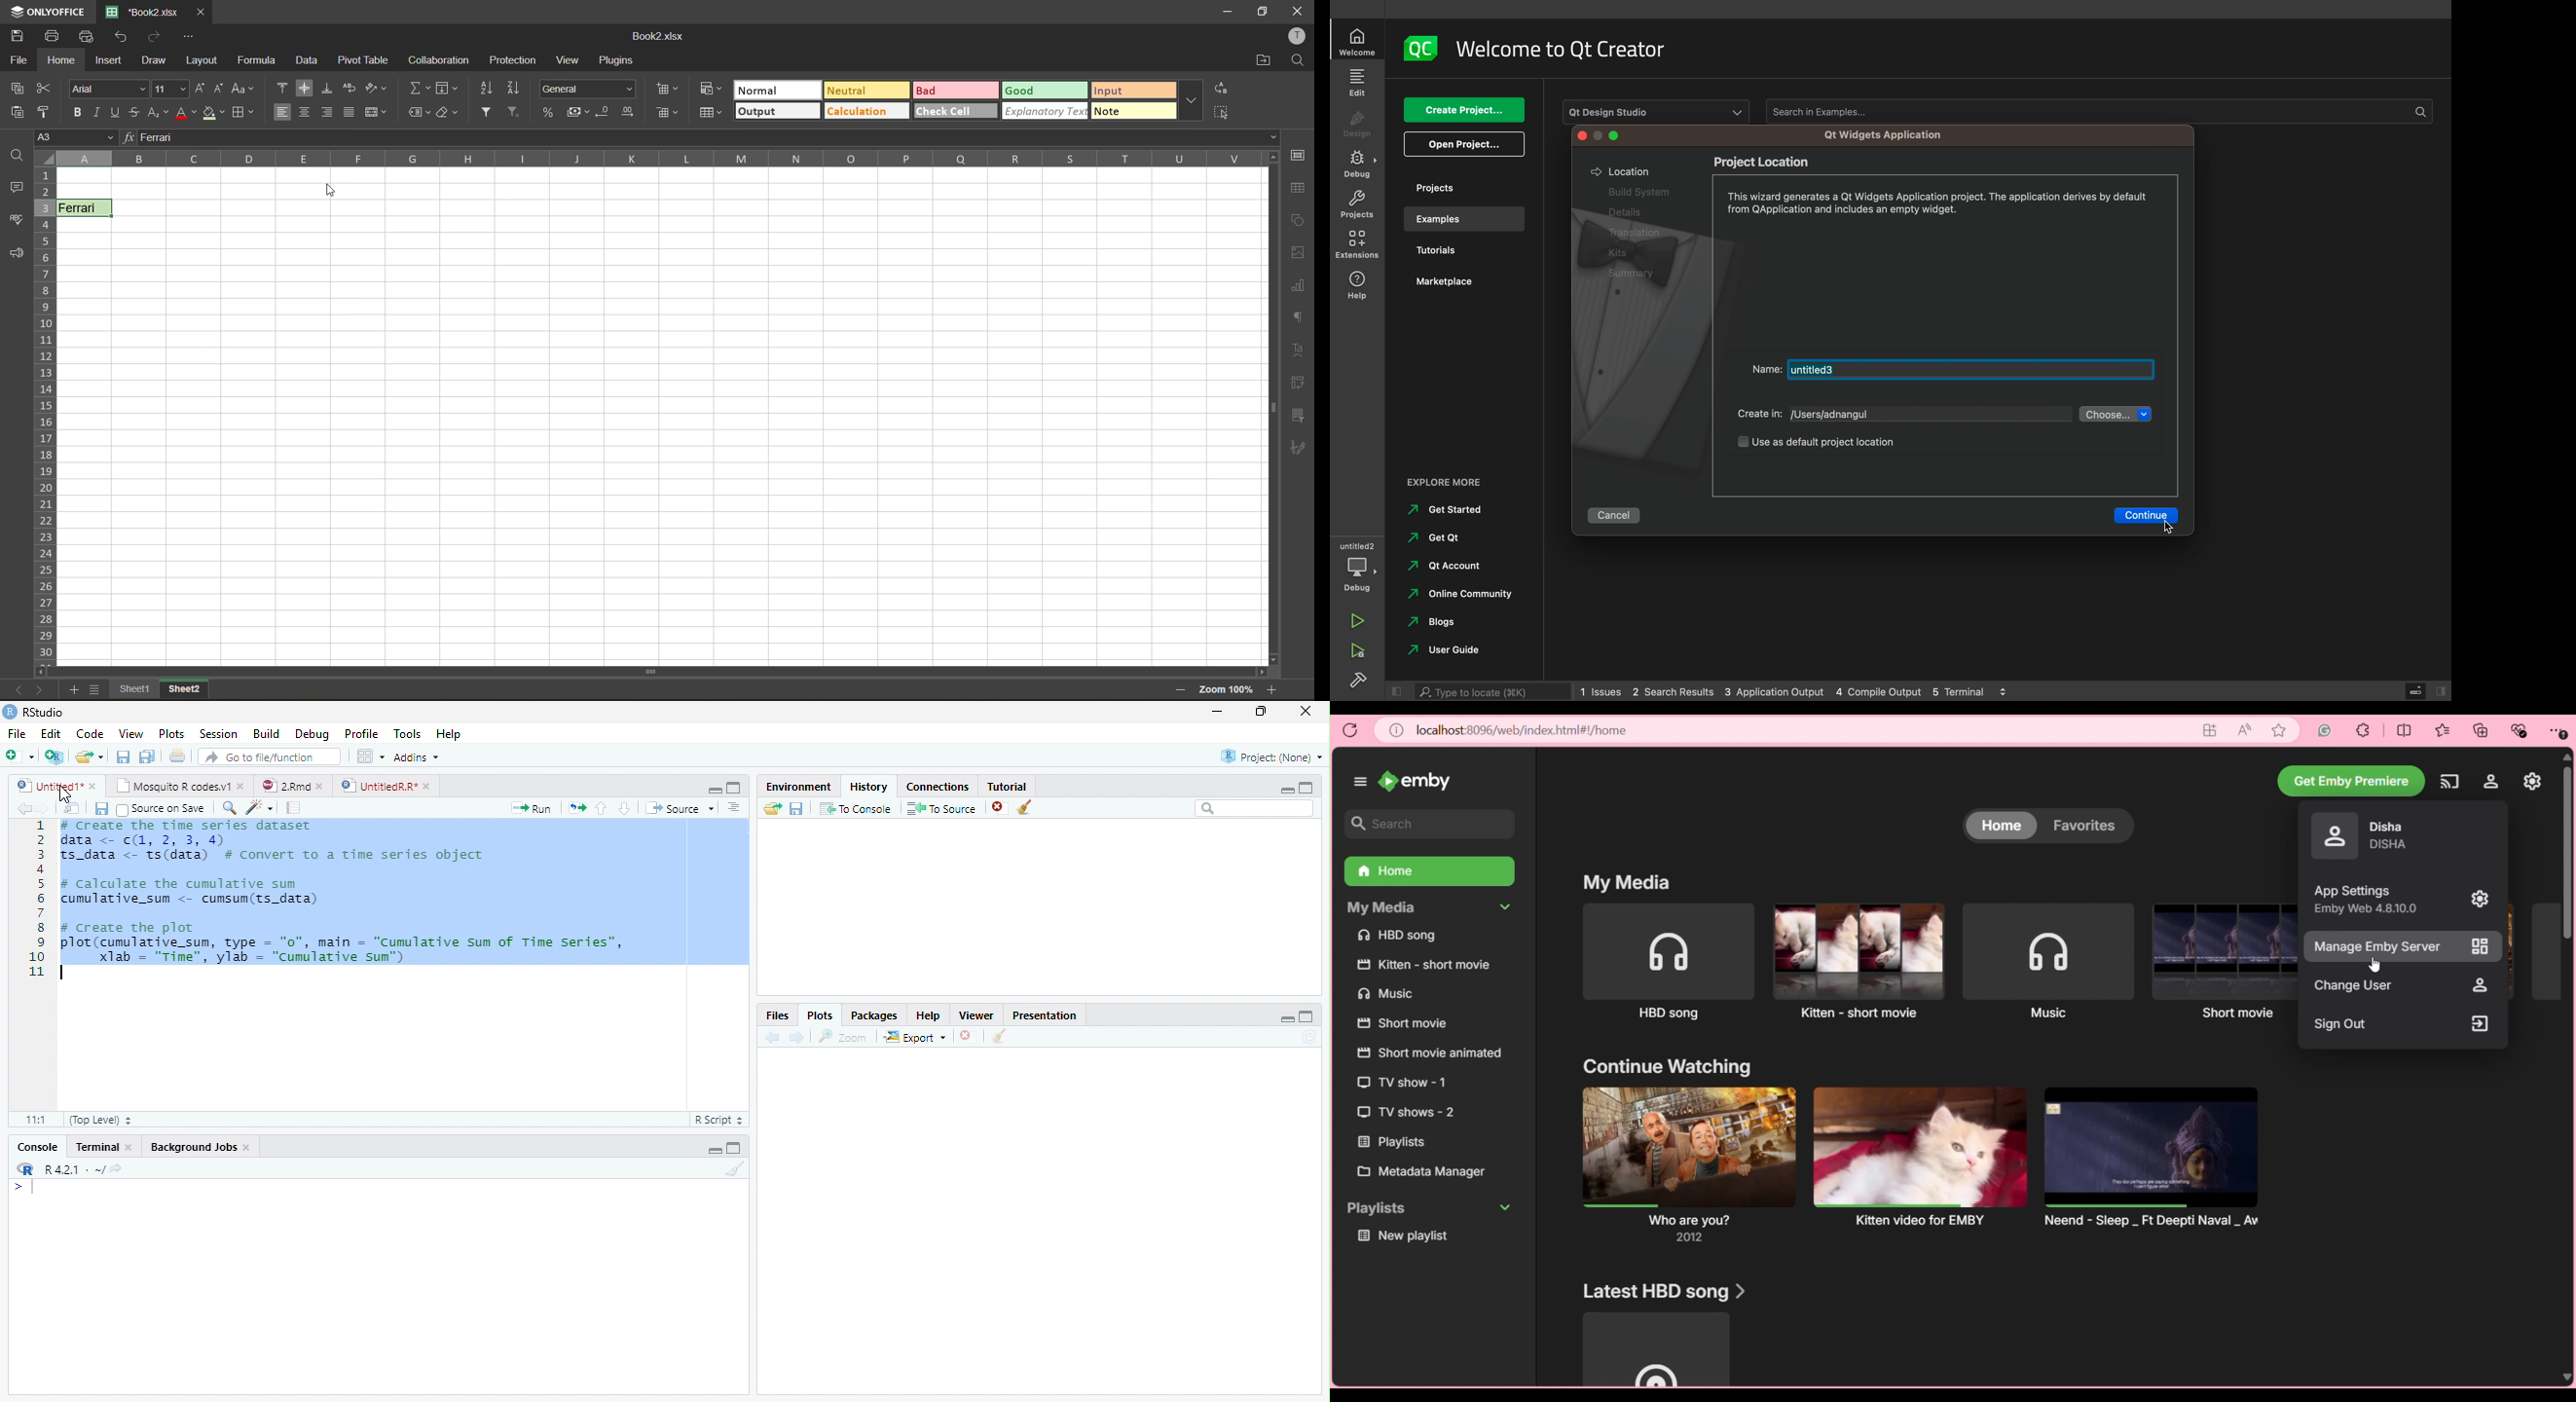 The height and width of the screenshot is (1428, 2576). I want to click on signature, so click(1299, 450).